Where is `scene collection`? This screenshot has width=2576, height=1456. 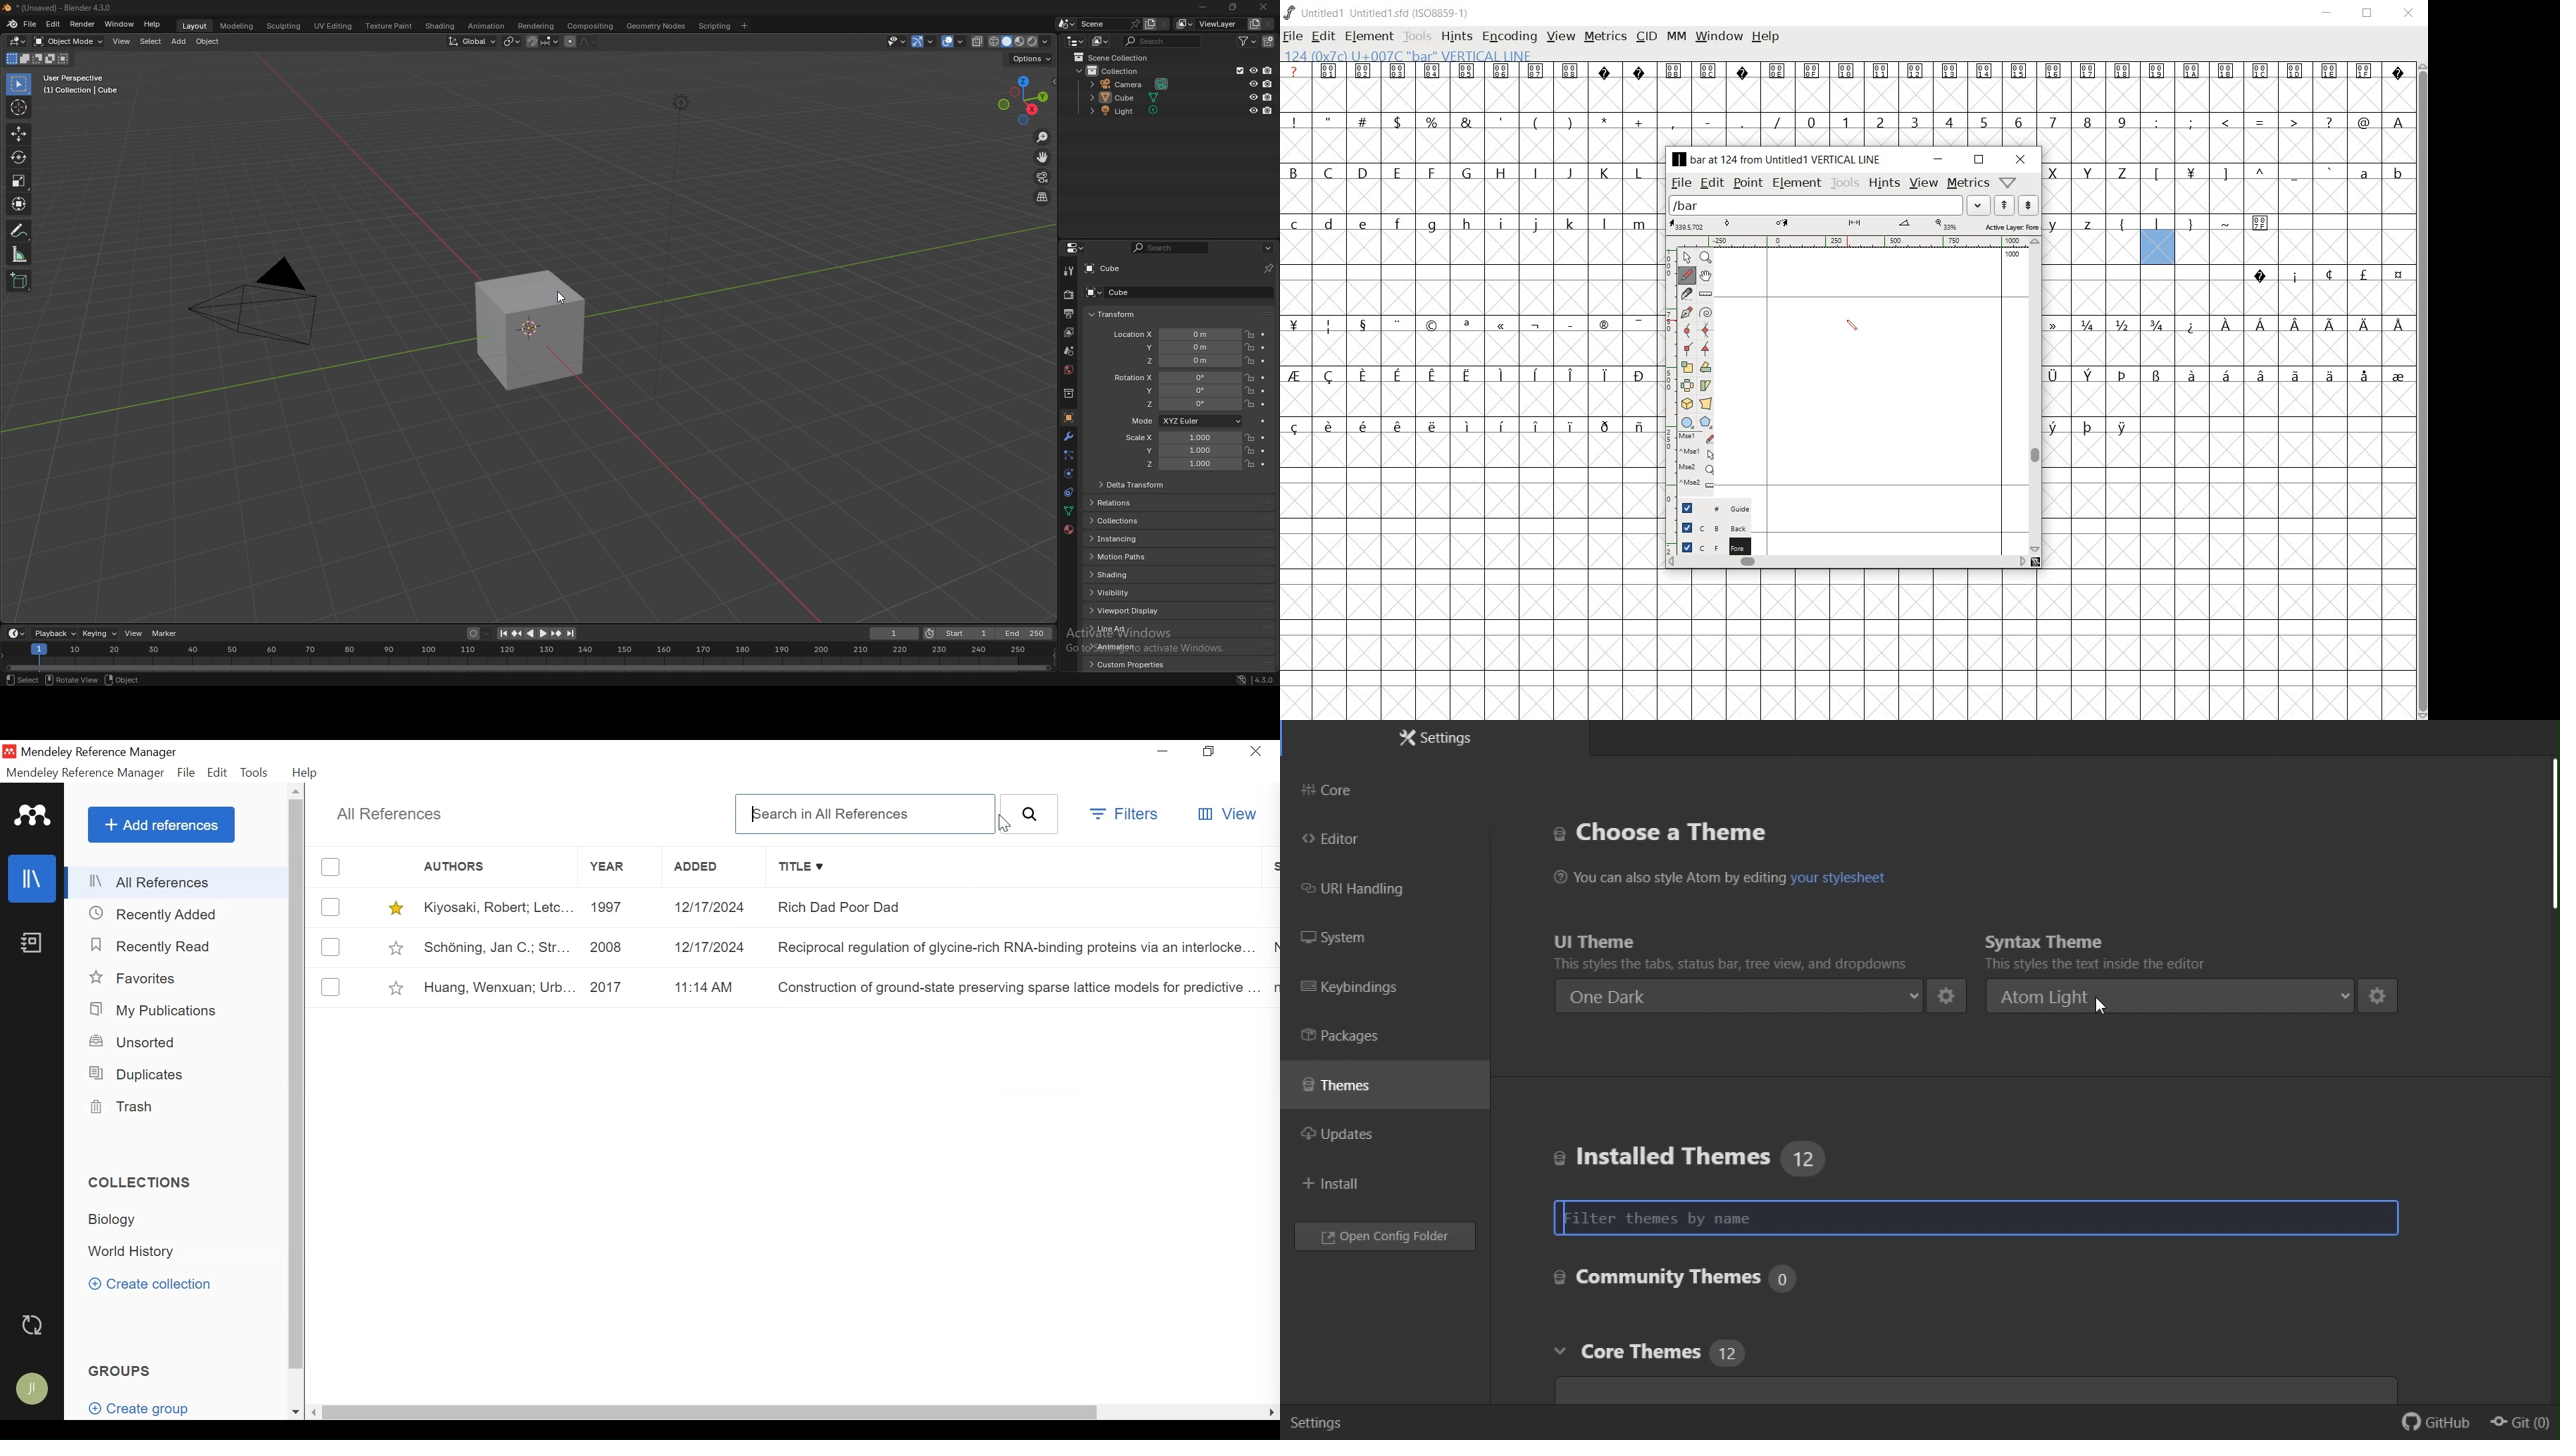 scene collection is located at coordinates (1115, 57).